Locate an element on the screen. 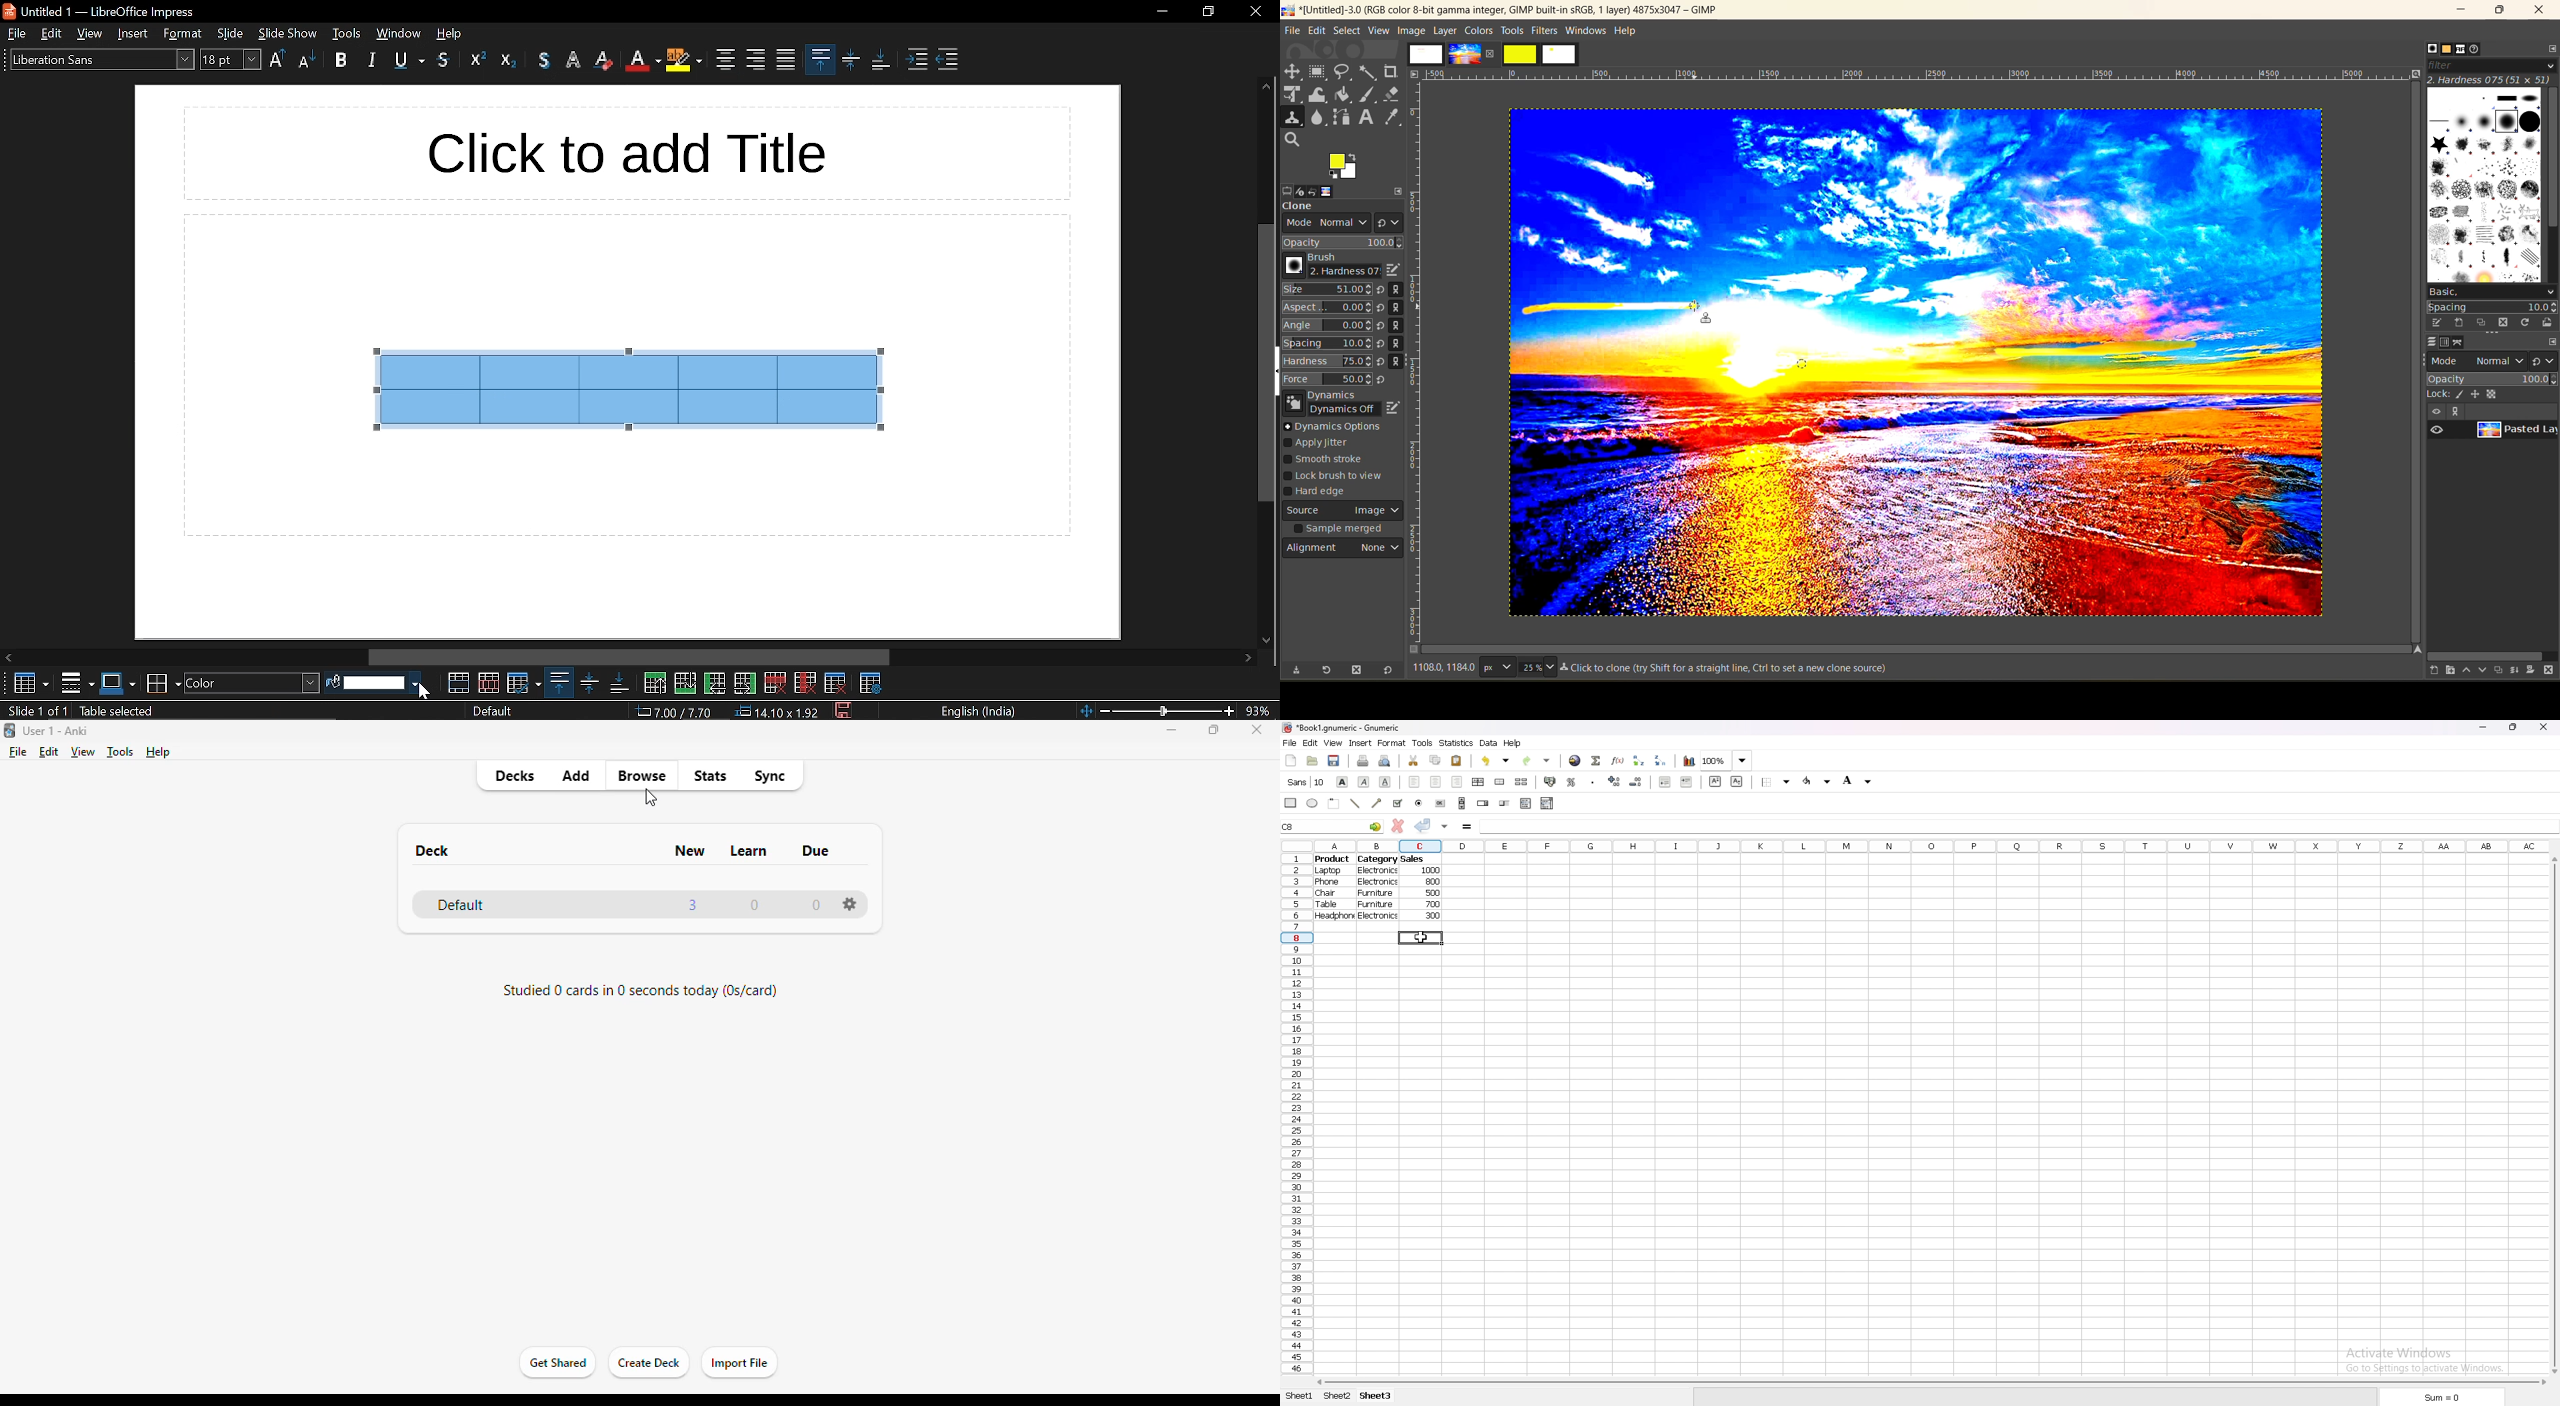 This screenshot has width=2576, height=1428. fill color is located at coordinates (333, 681).